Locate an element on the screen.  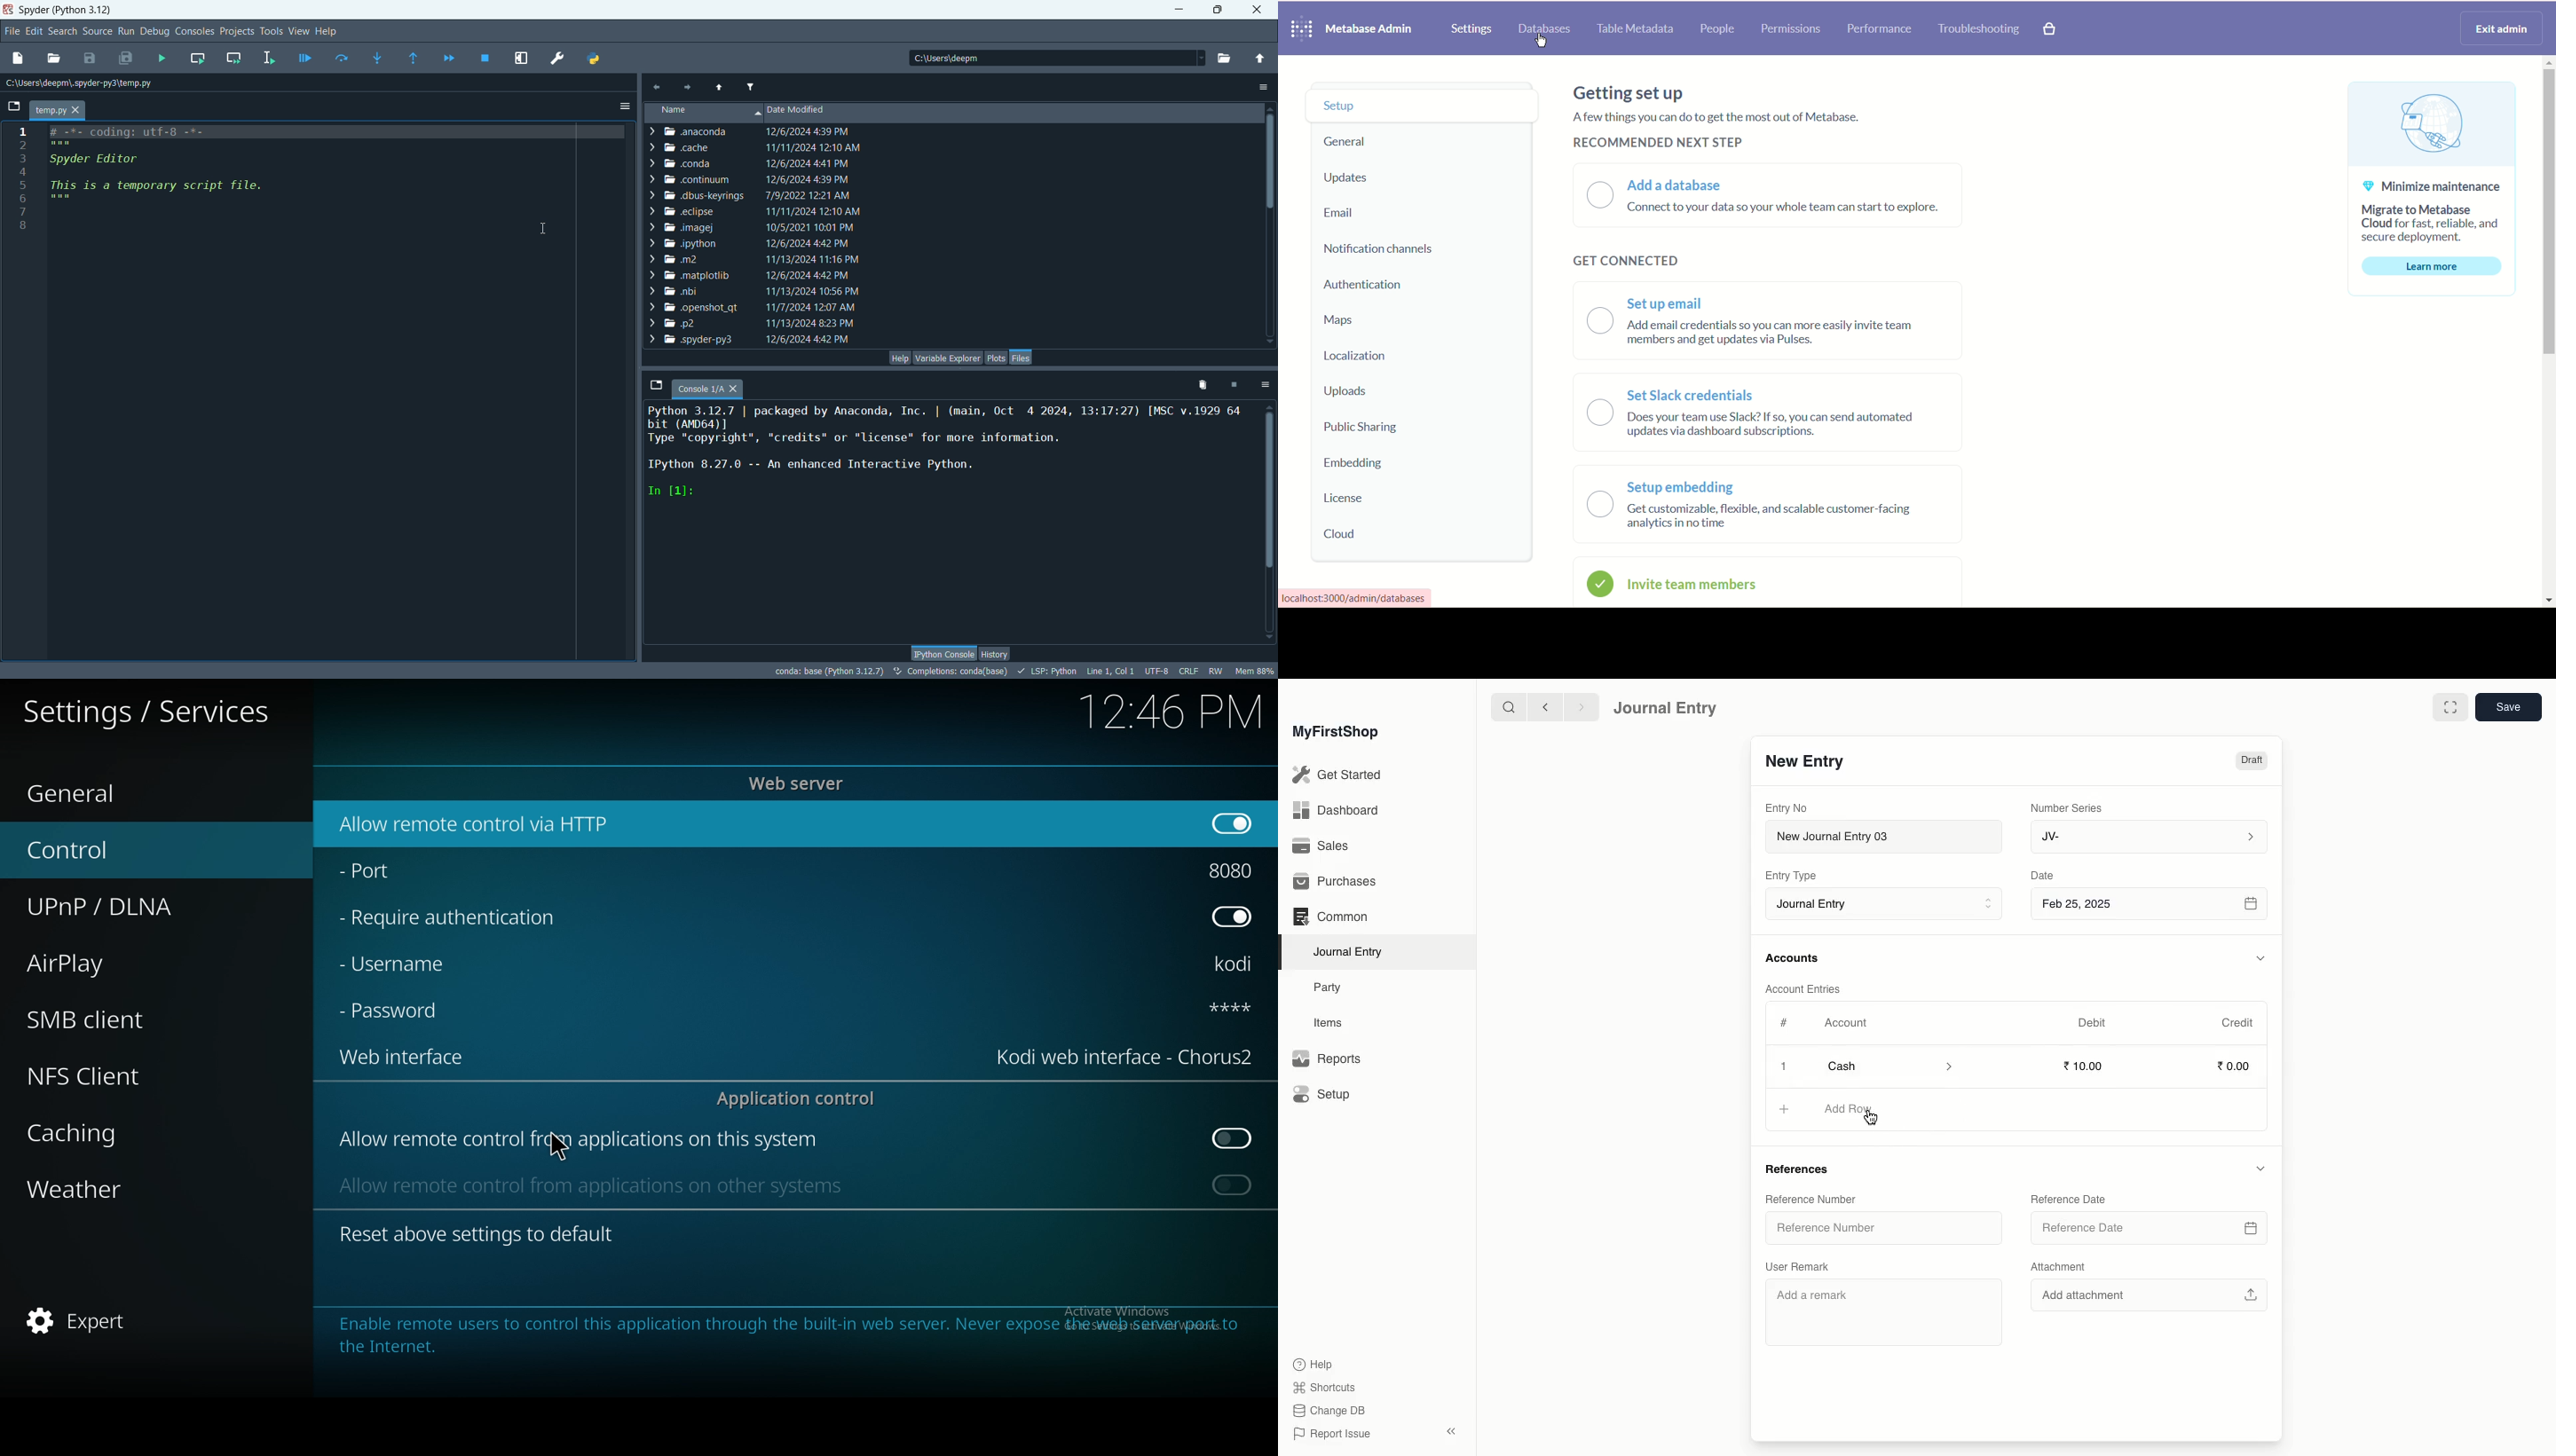
get connected is located at coordinates (1630, 258).